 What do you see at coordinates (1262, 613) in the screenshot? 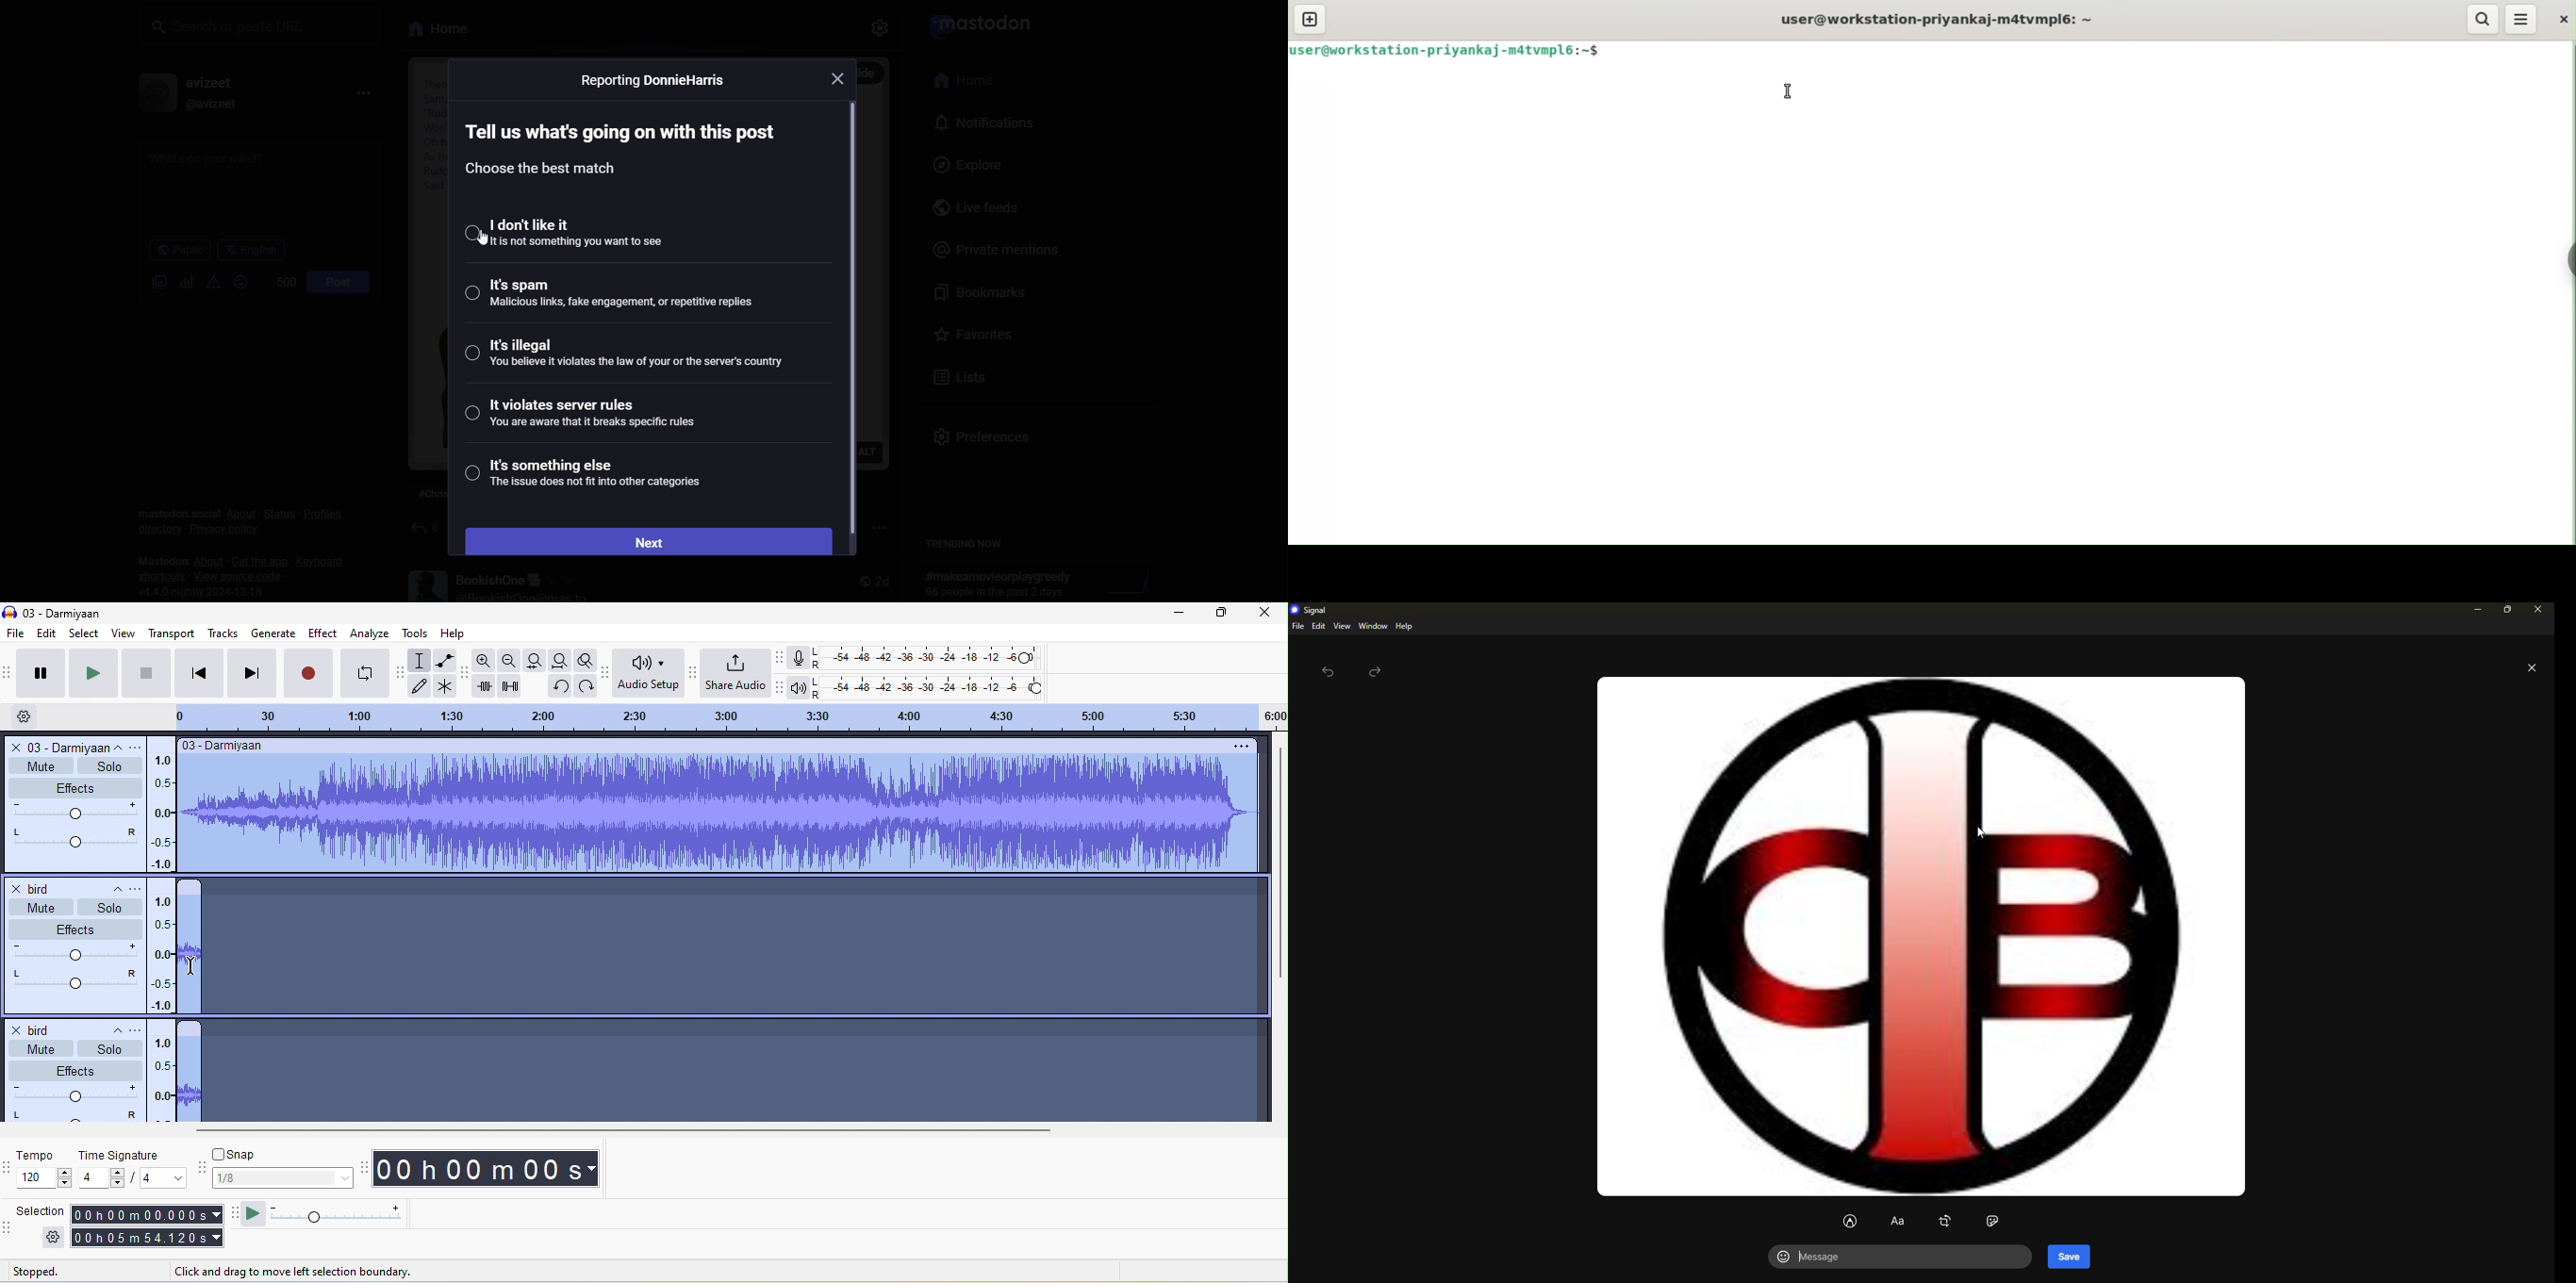
I see `close` at bounding box center [1262, 613].